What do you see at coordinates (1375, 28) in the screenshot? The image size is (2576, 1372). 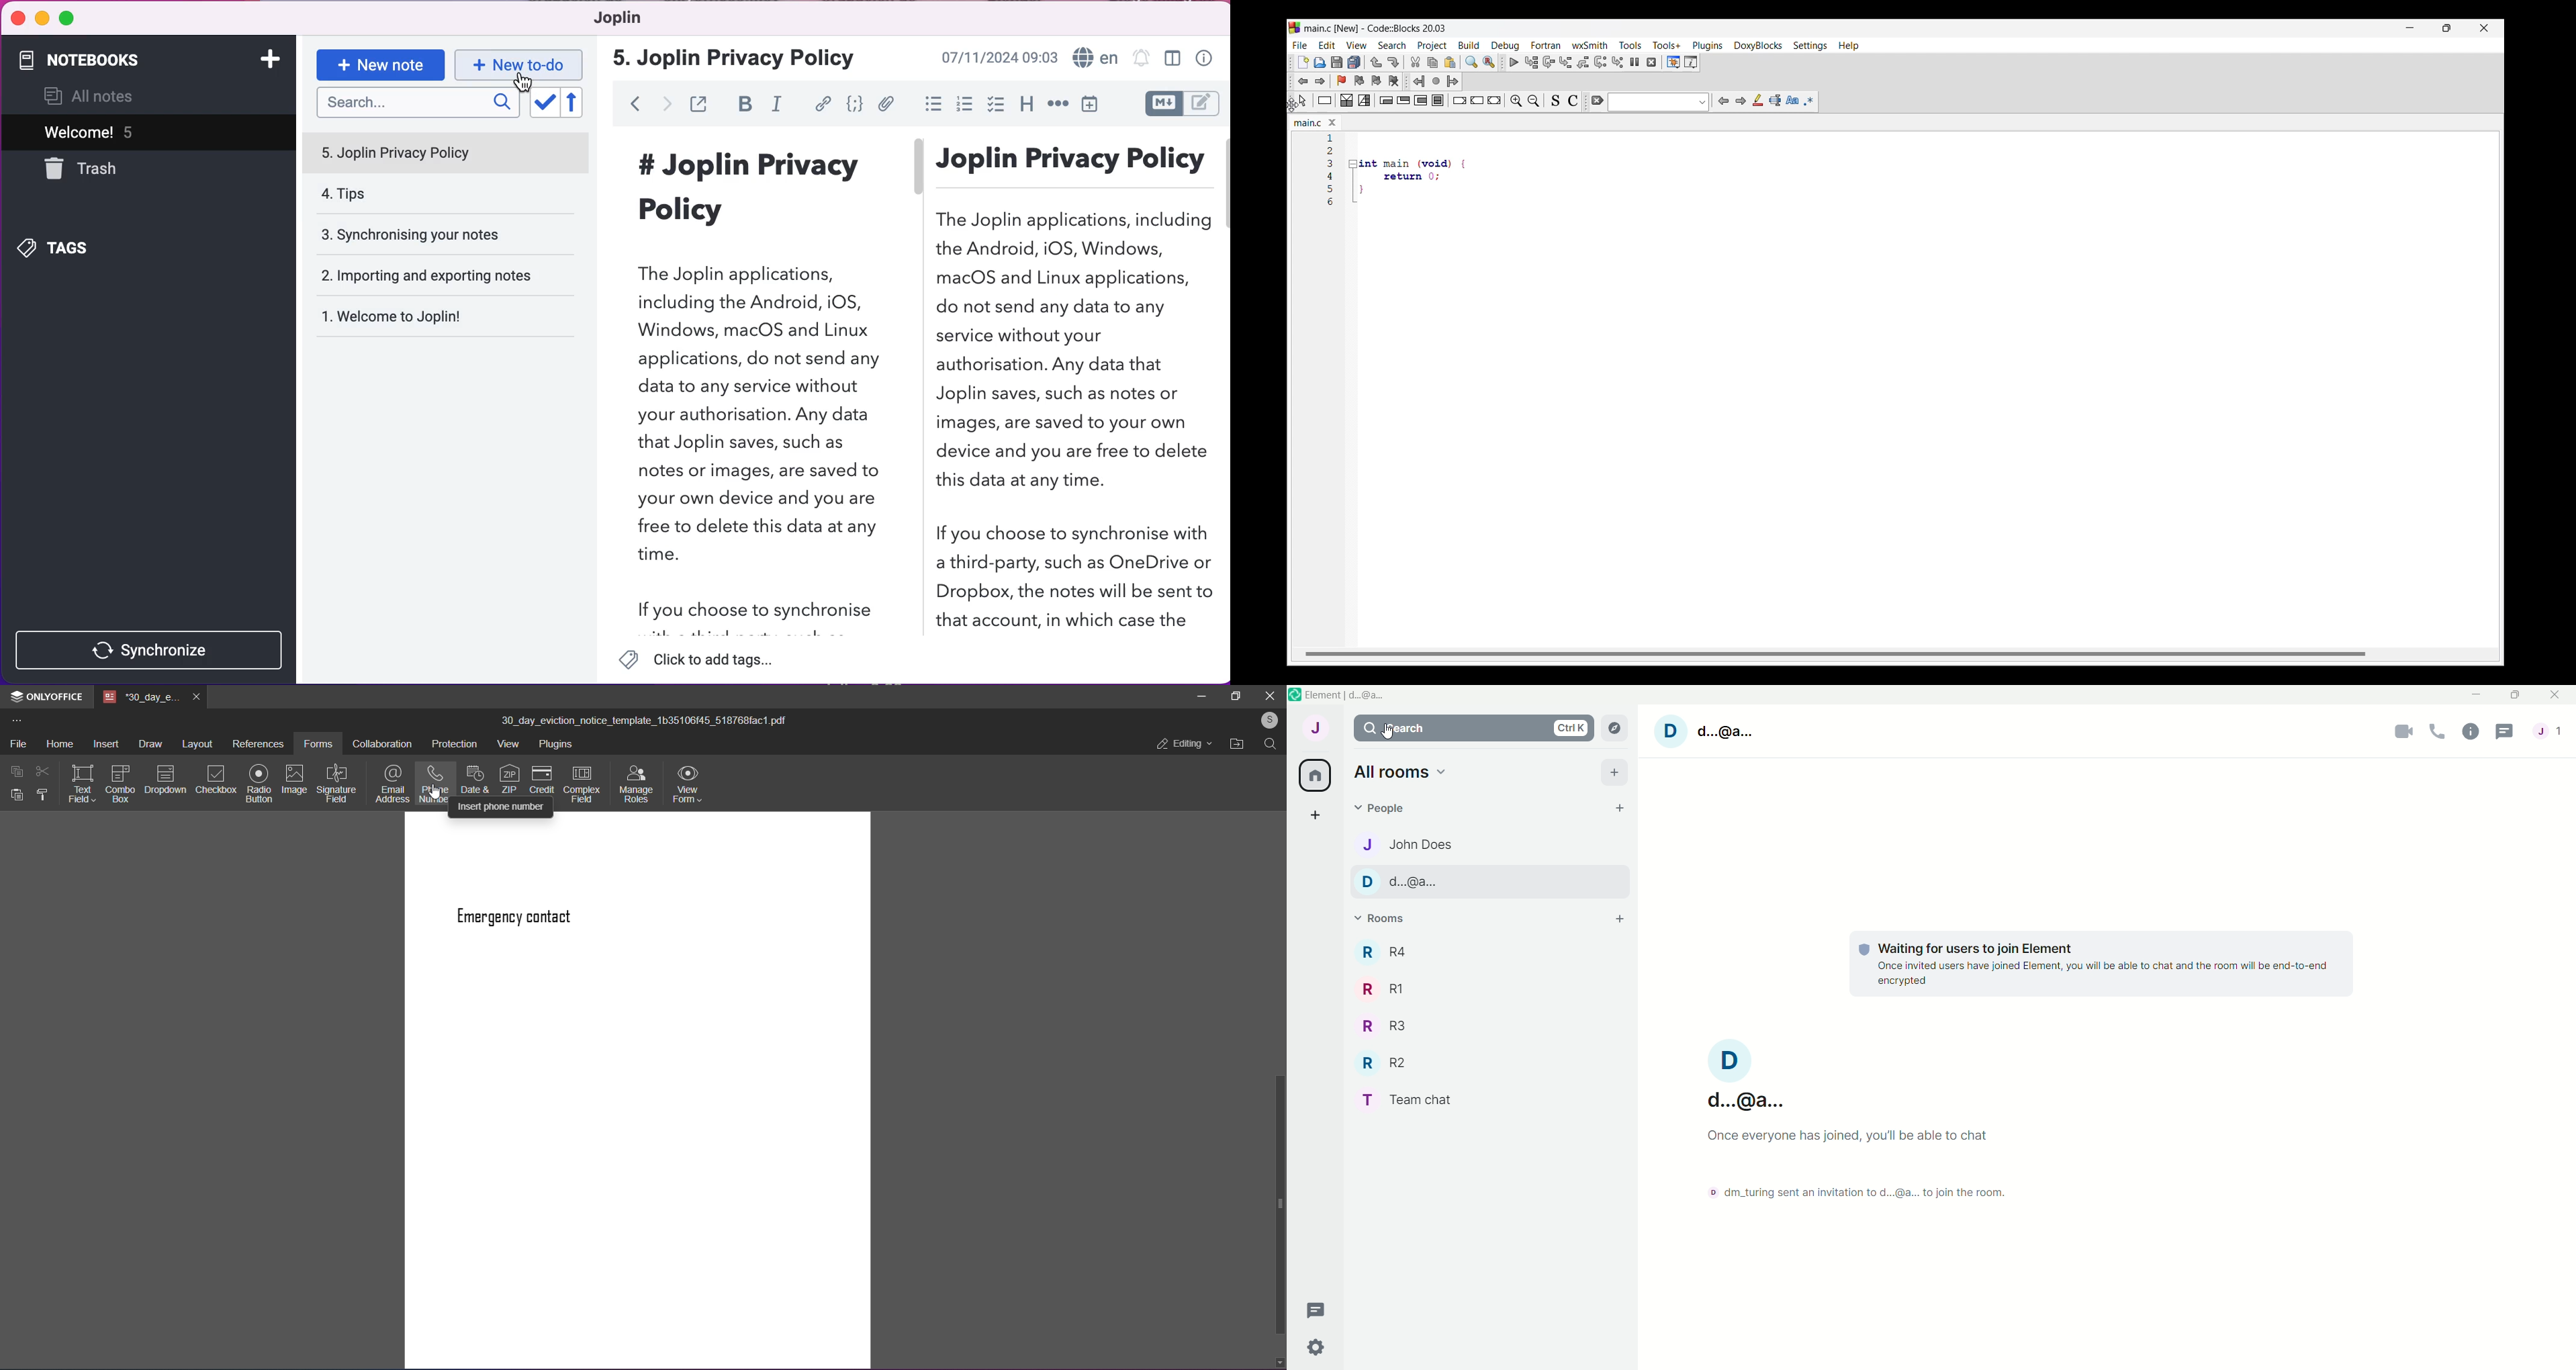 I see `Project name, software name and version` at bounding box center [1375, 28].